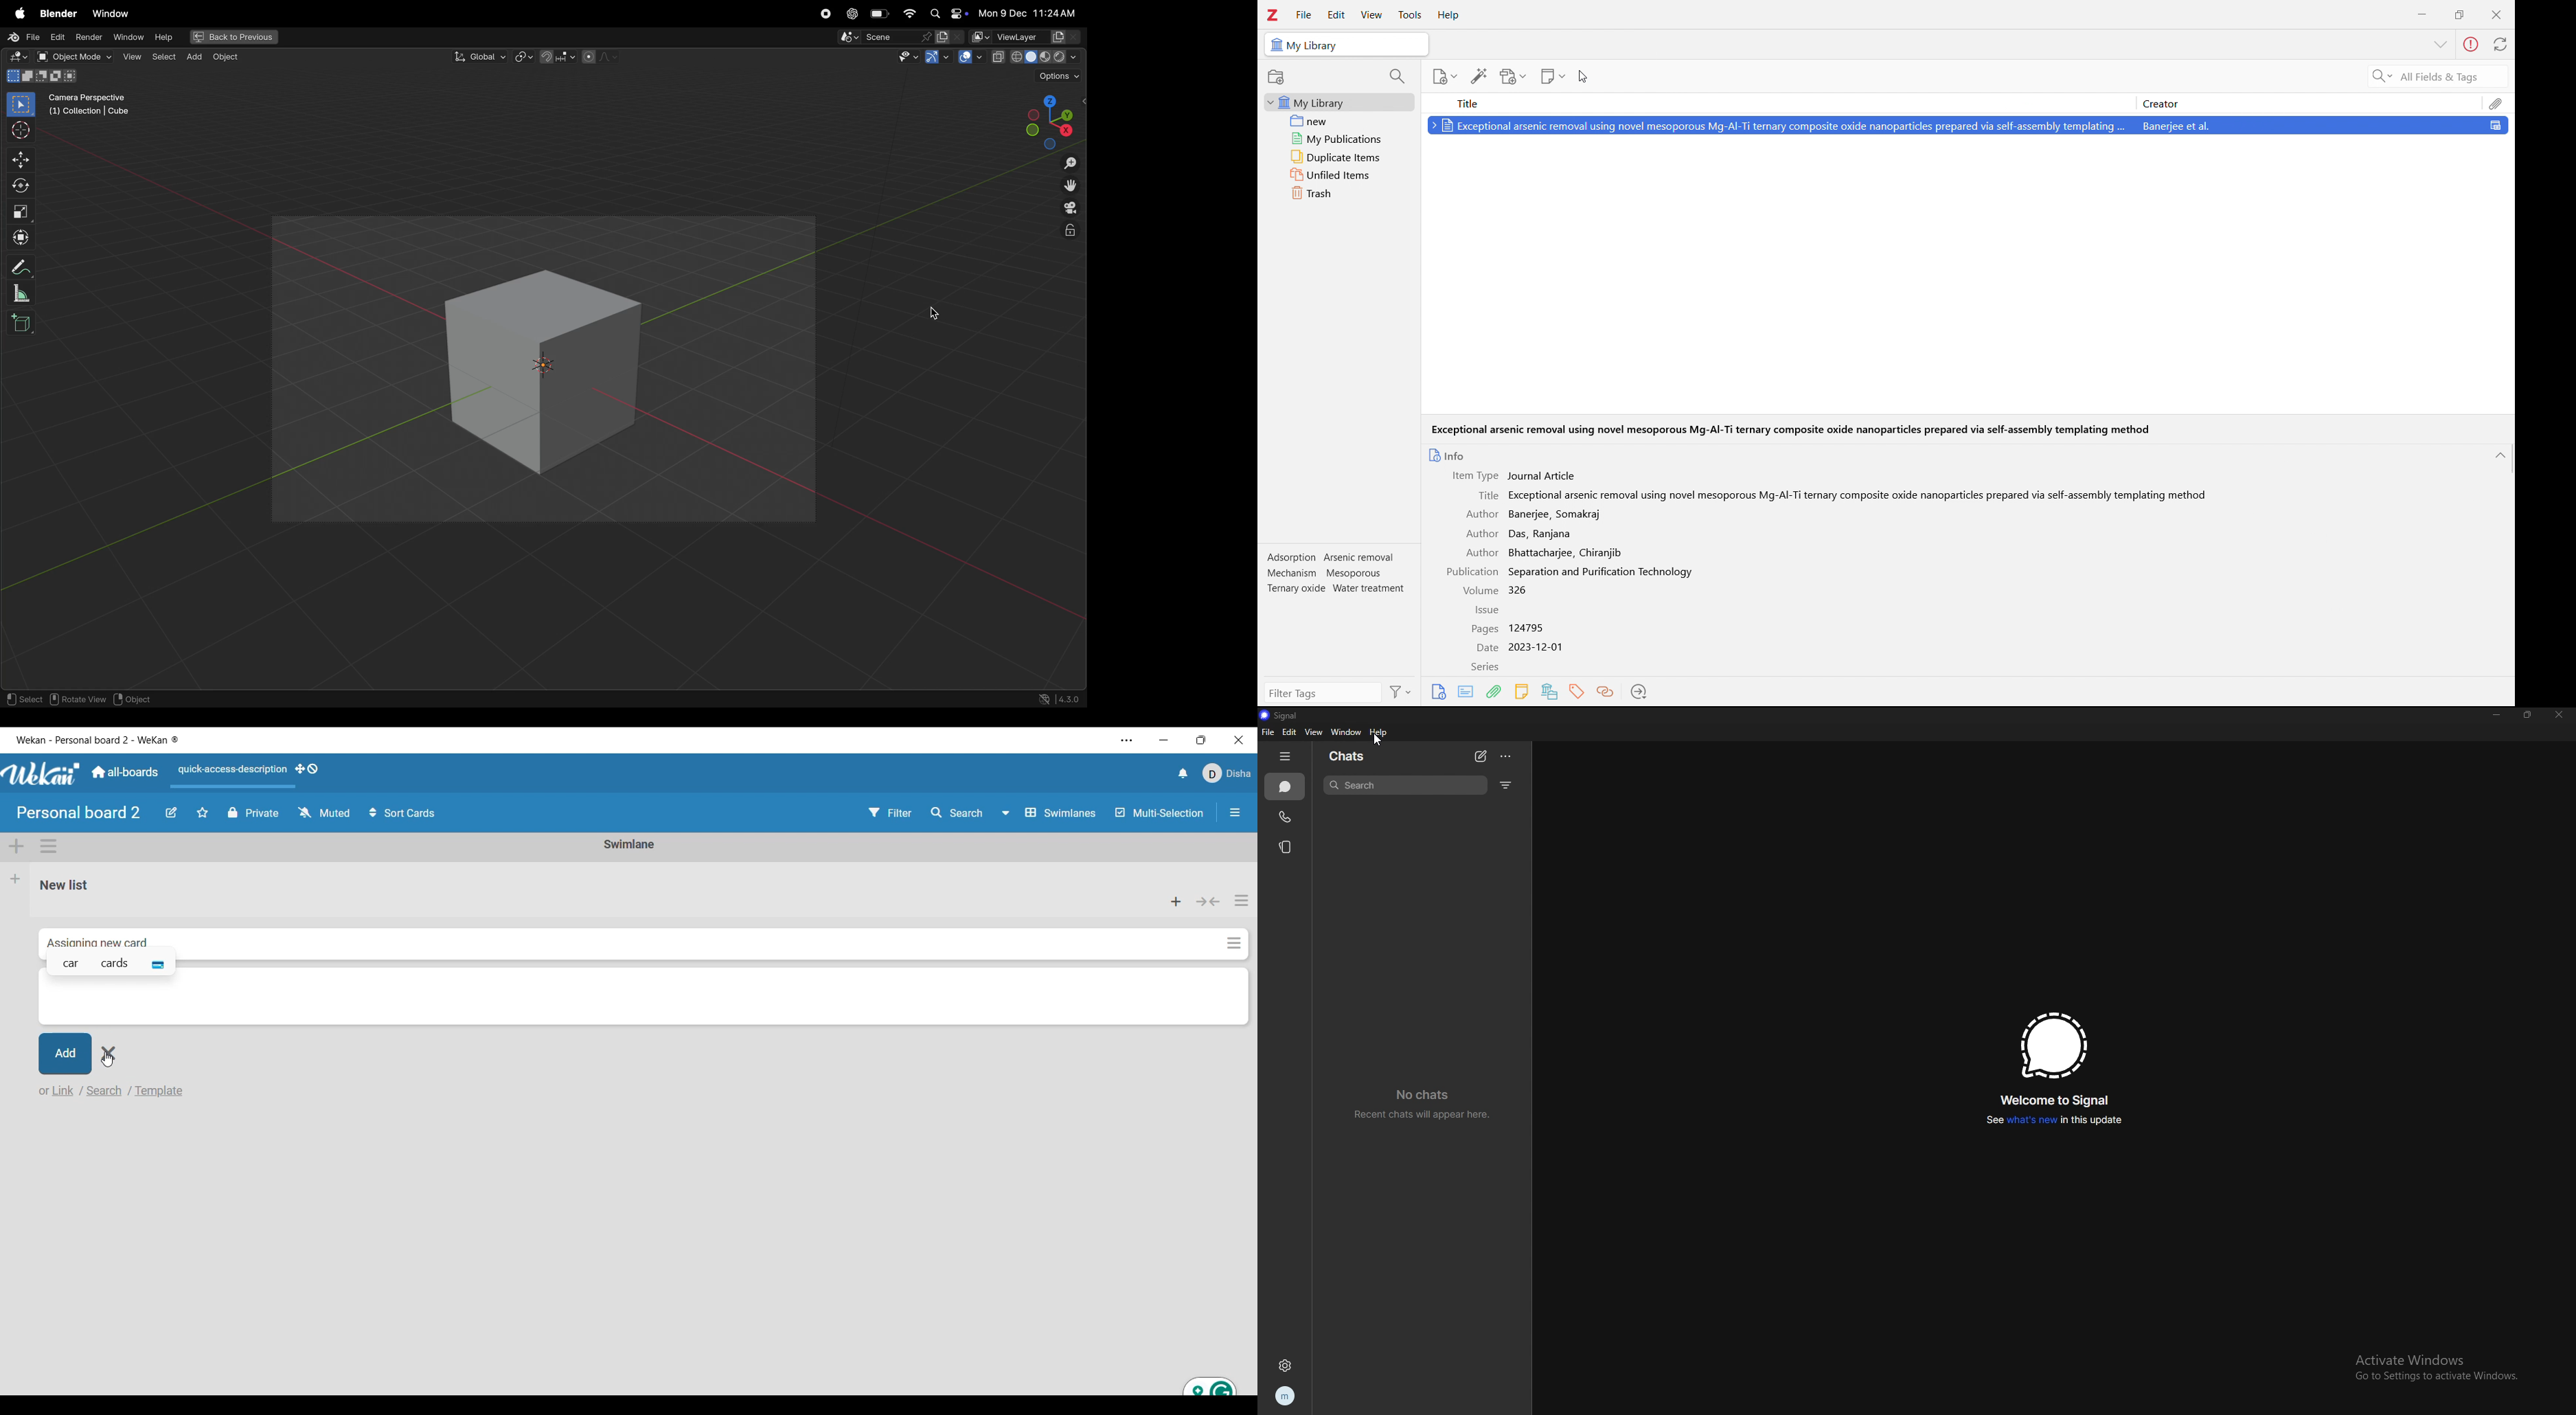 The width and height of the screenshot is (2576, 1428). What do you see at coordinates (629, 844) in the screenshot?
I see `Current Swimlane` at bounding box center [629, 844].